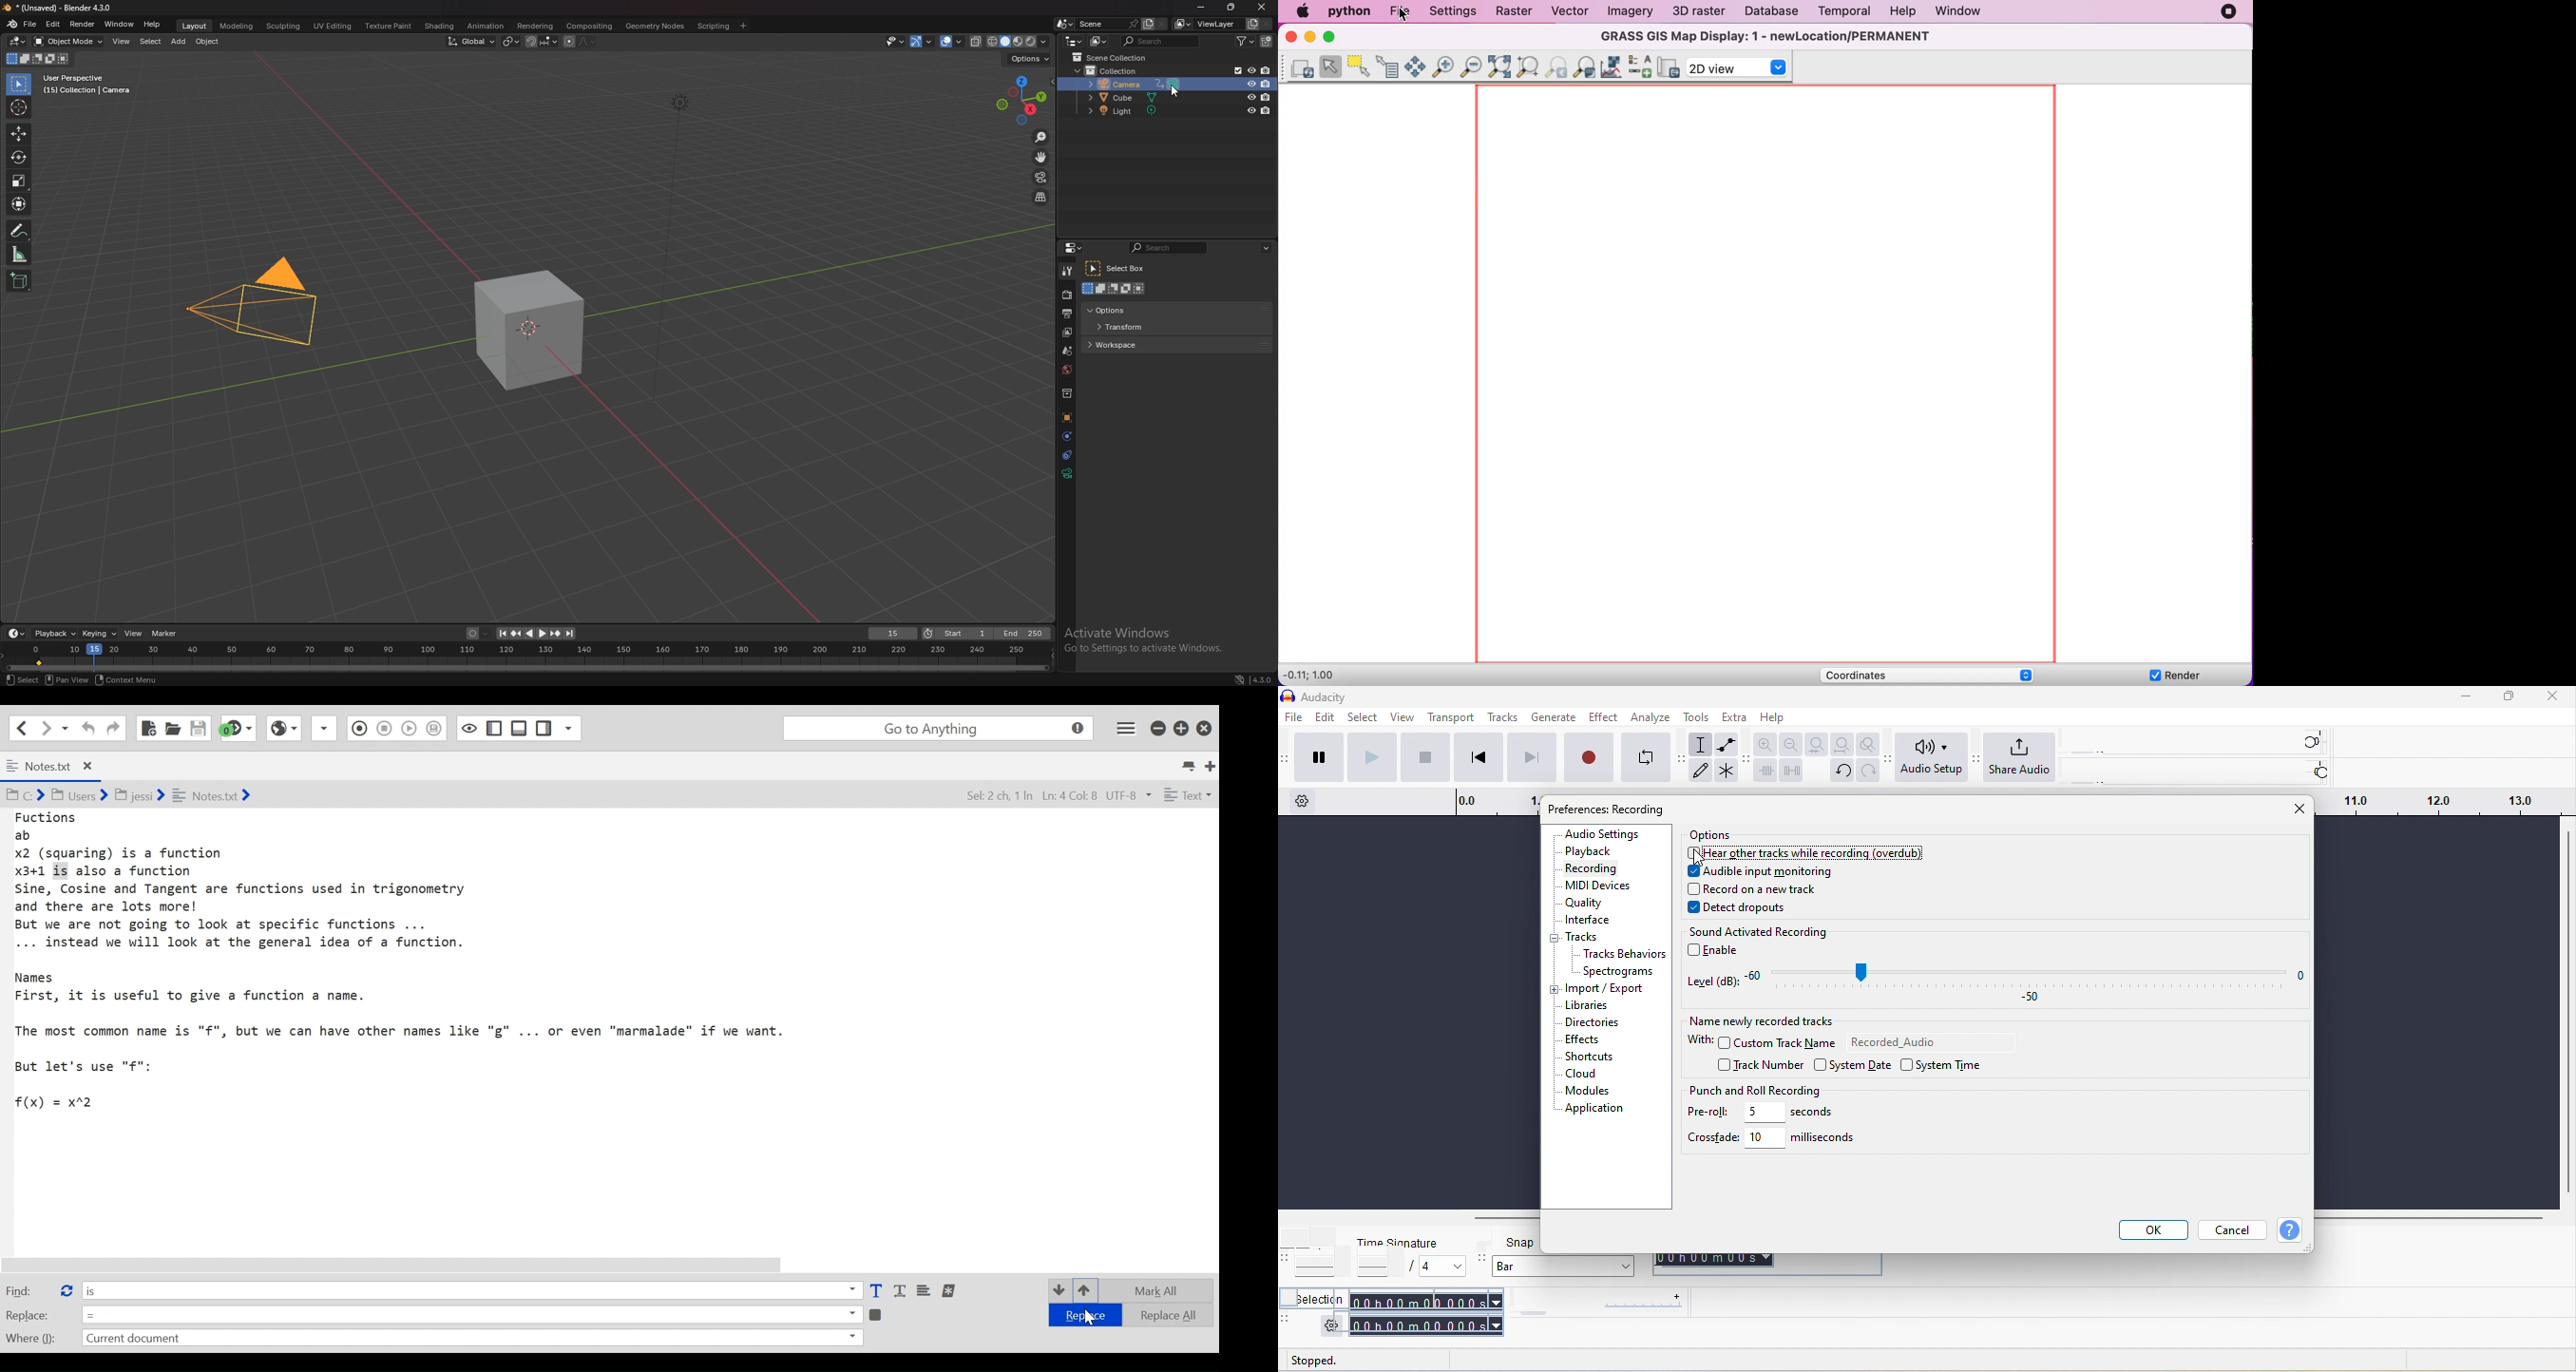 This screenshot has height=1372, width=2576. What do you see at coordinates (1765, 1091) in the screenshot?
I see `punch and roll recording` at bounding box center [1765, 1091].